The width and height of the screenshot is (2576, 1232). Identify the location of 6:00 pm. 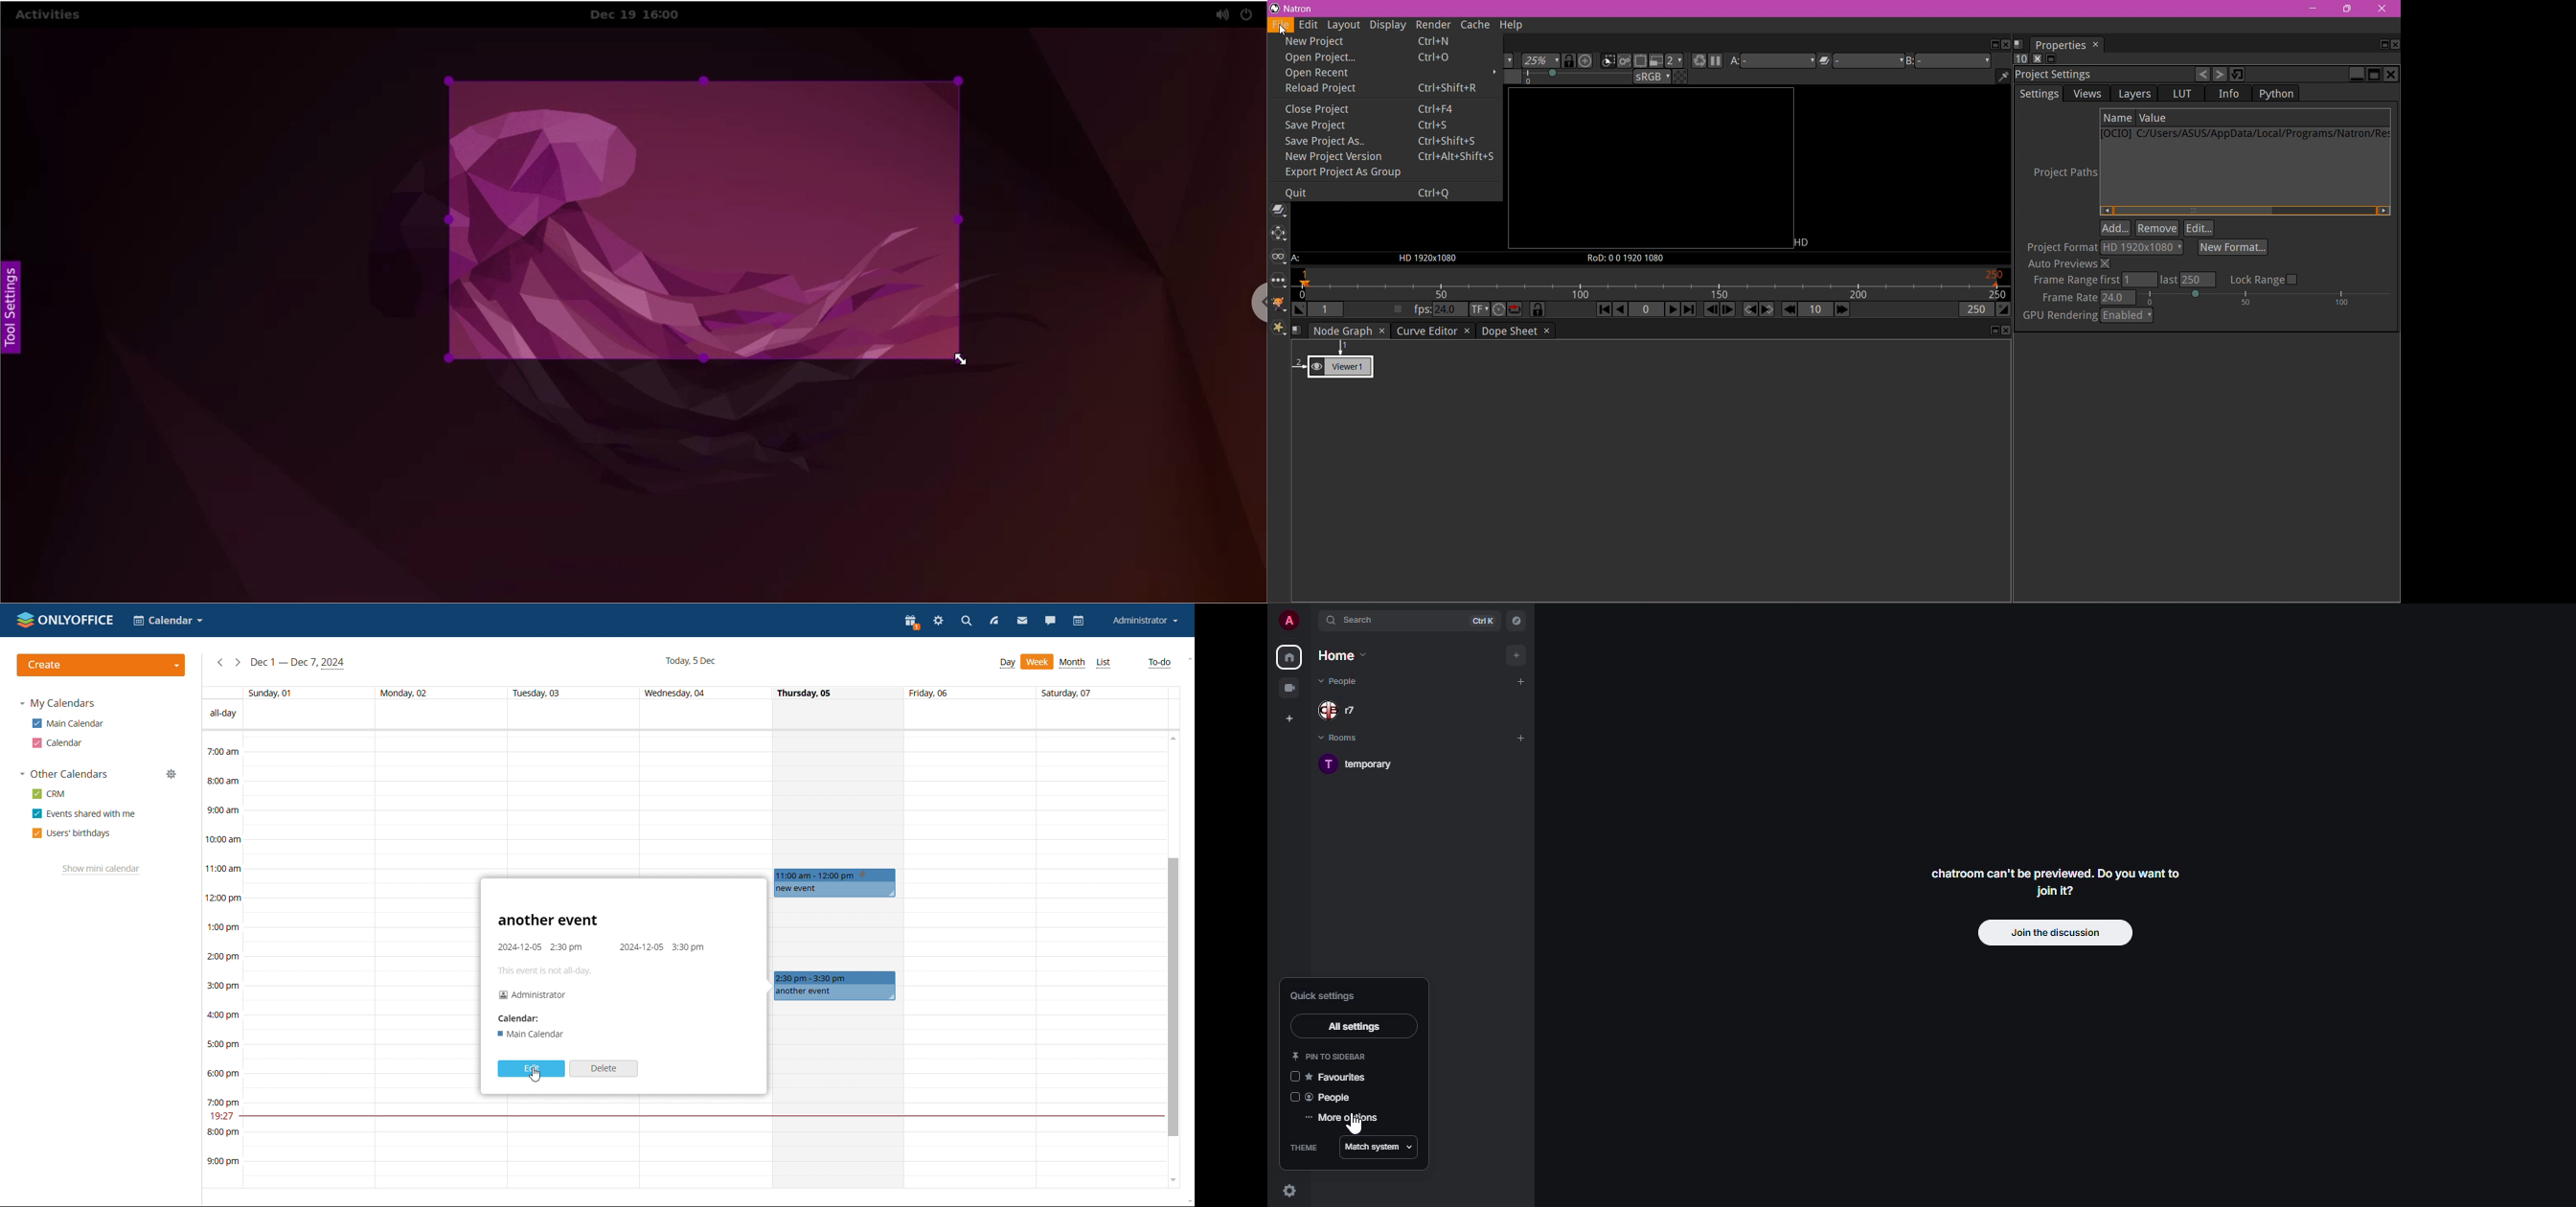
(222, 1074).